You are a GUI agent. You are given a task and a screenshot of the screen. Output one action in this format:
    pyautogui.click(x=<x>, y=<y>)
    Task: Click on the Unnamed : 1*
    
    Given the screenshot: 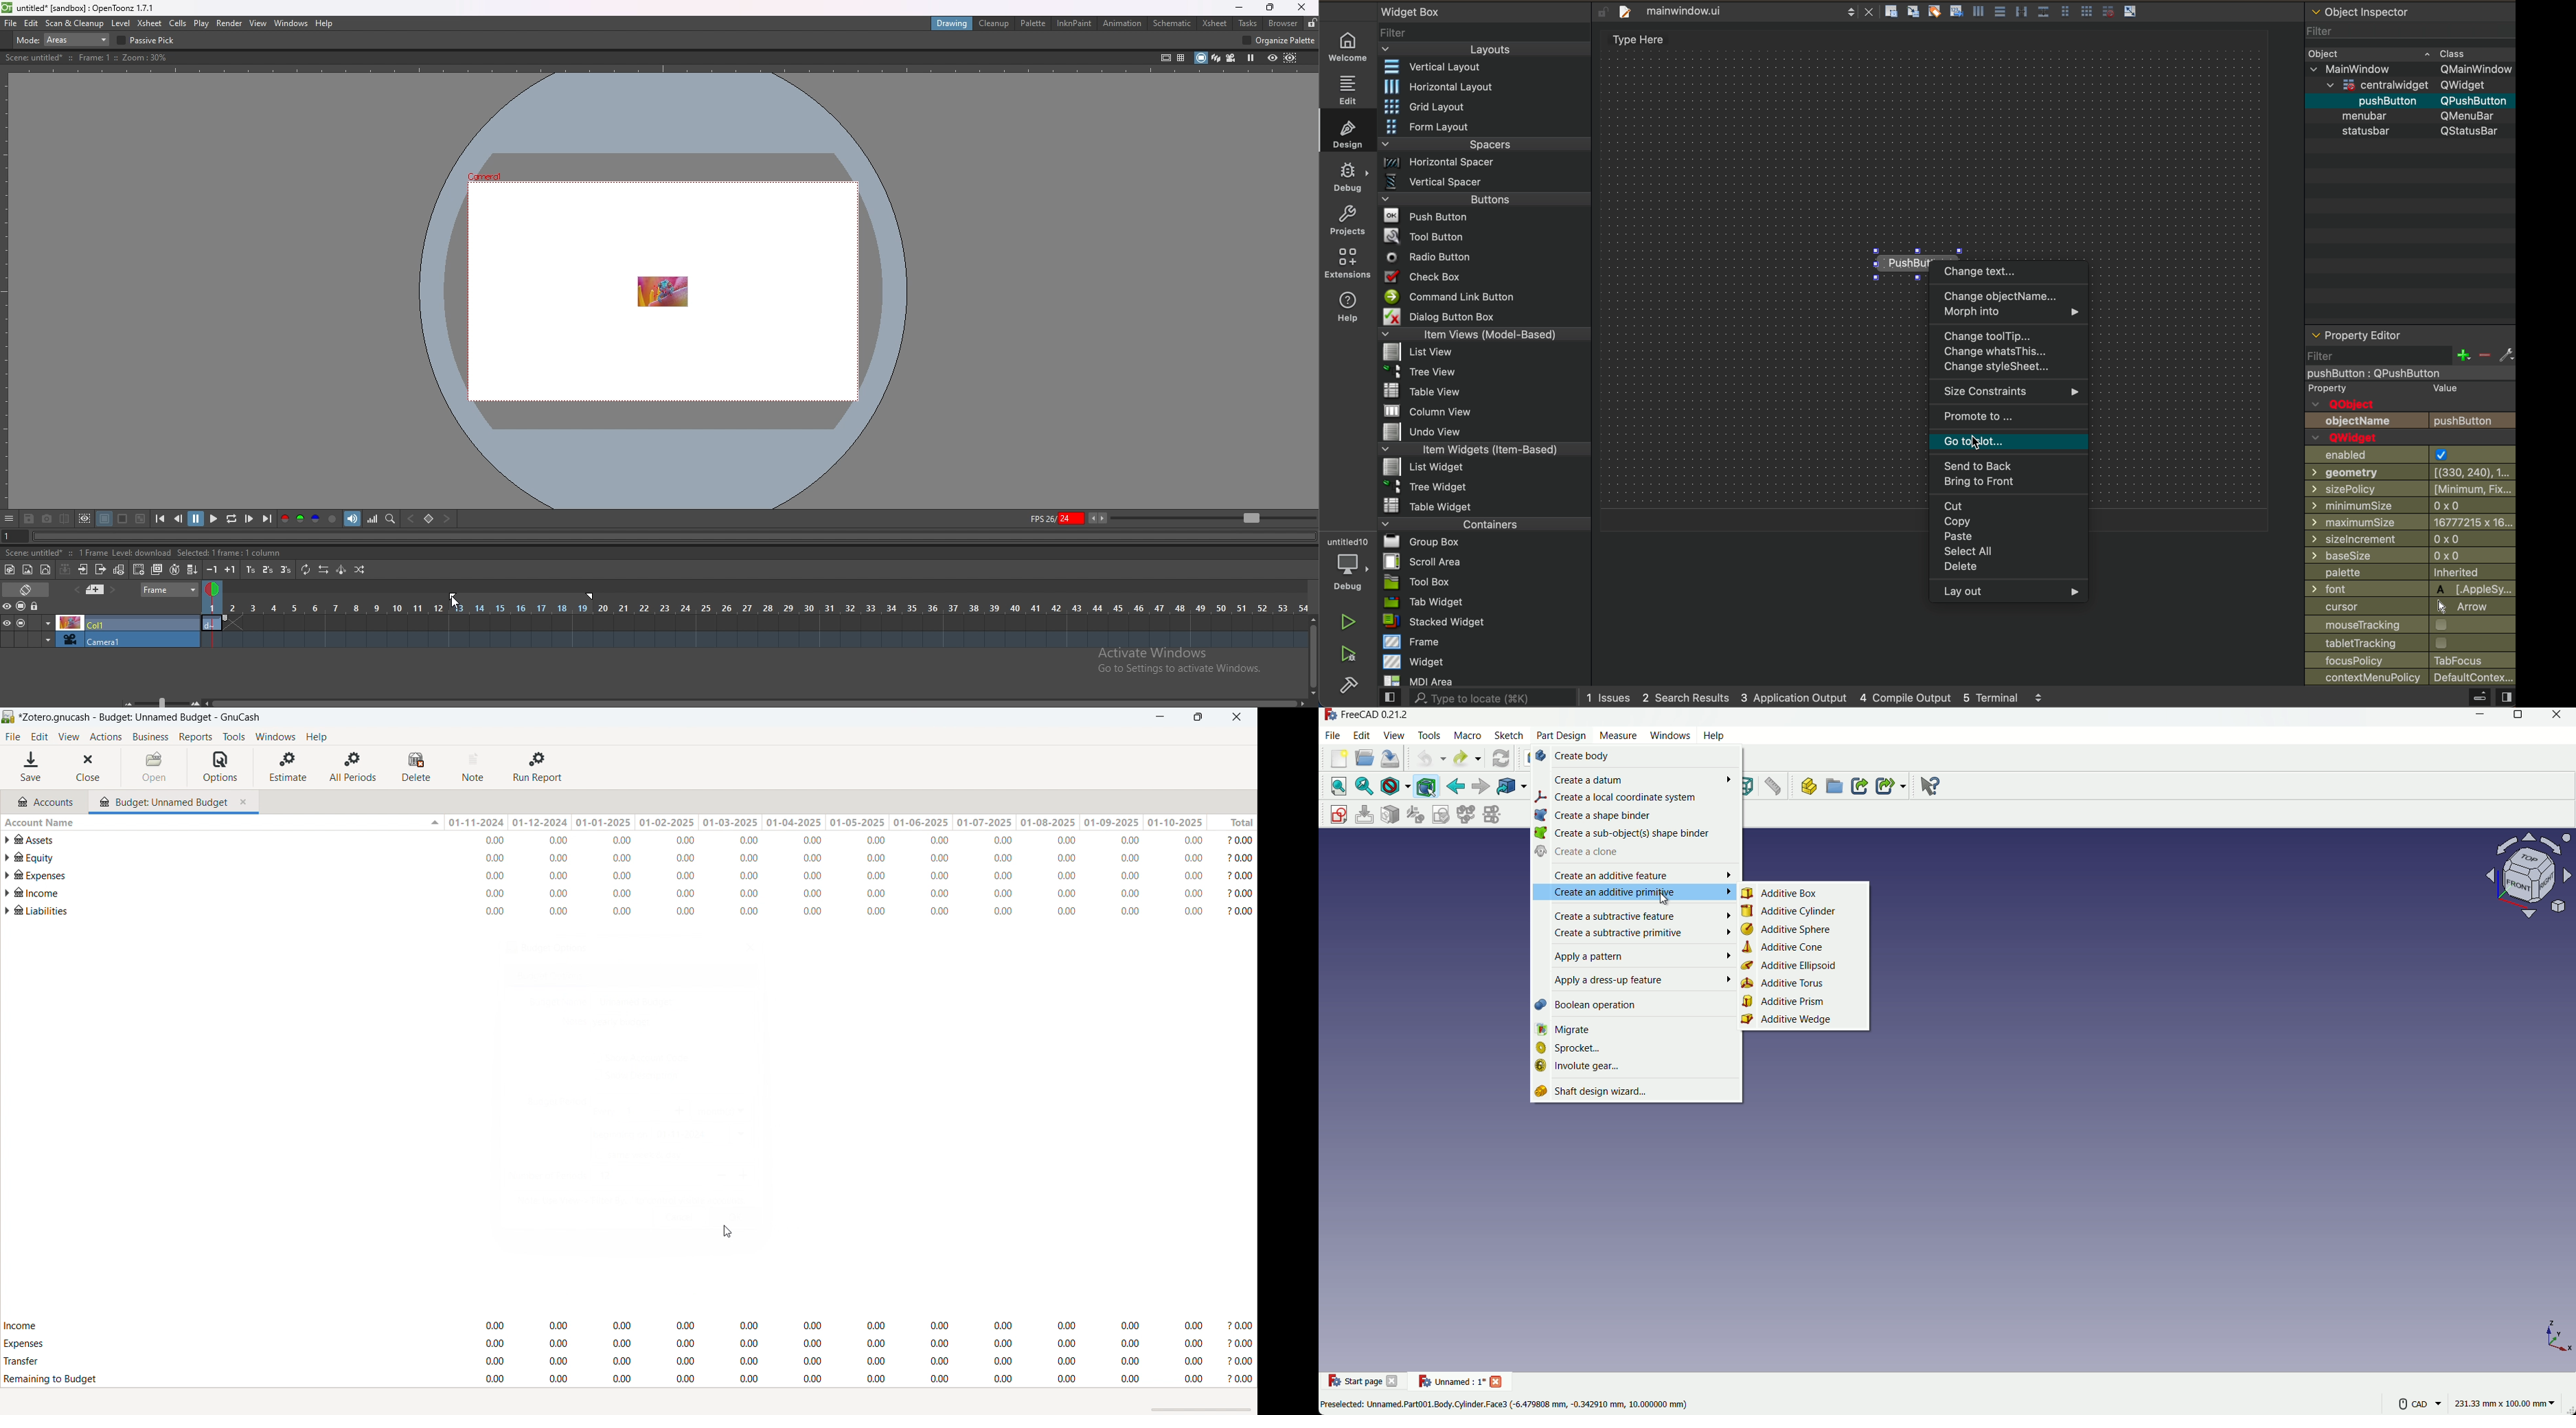 What is the action you would take?
    pyautogui.click(x=1453, y=1378)
    